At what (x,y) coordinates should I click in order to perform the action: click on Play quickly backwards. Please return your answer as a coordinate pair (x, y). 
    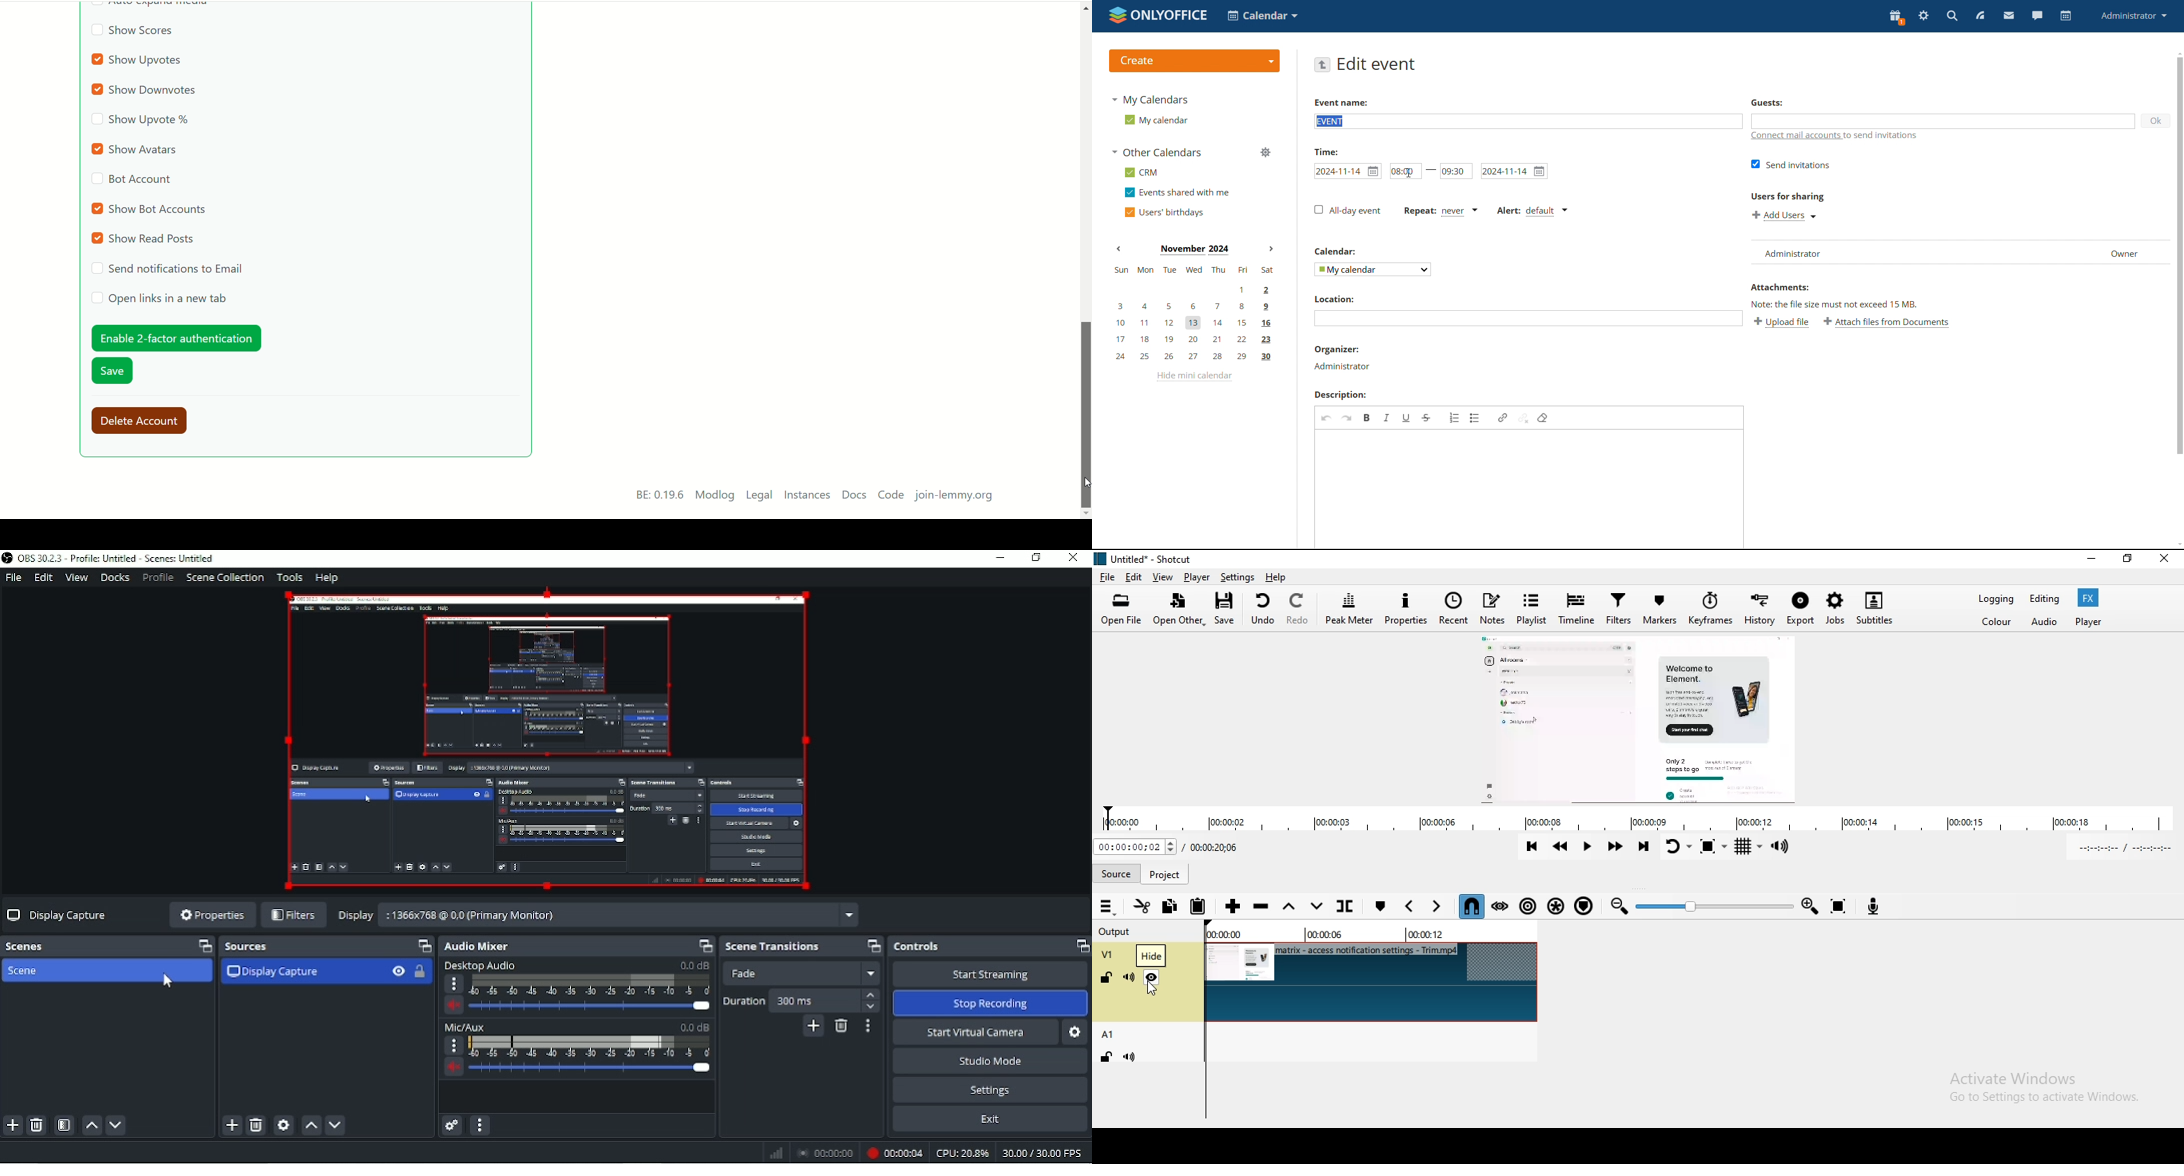
    Looking at the image, I should click on (1562, 849).